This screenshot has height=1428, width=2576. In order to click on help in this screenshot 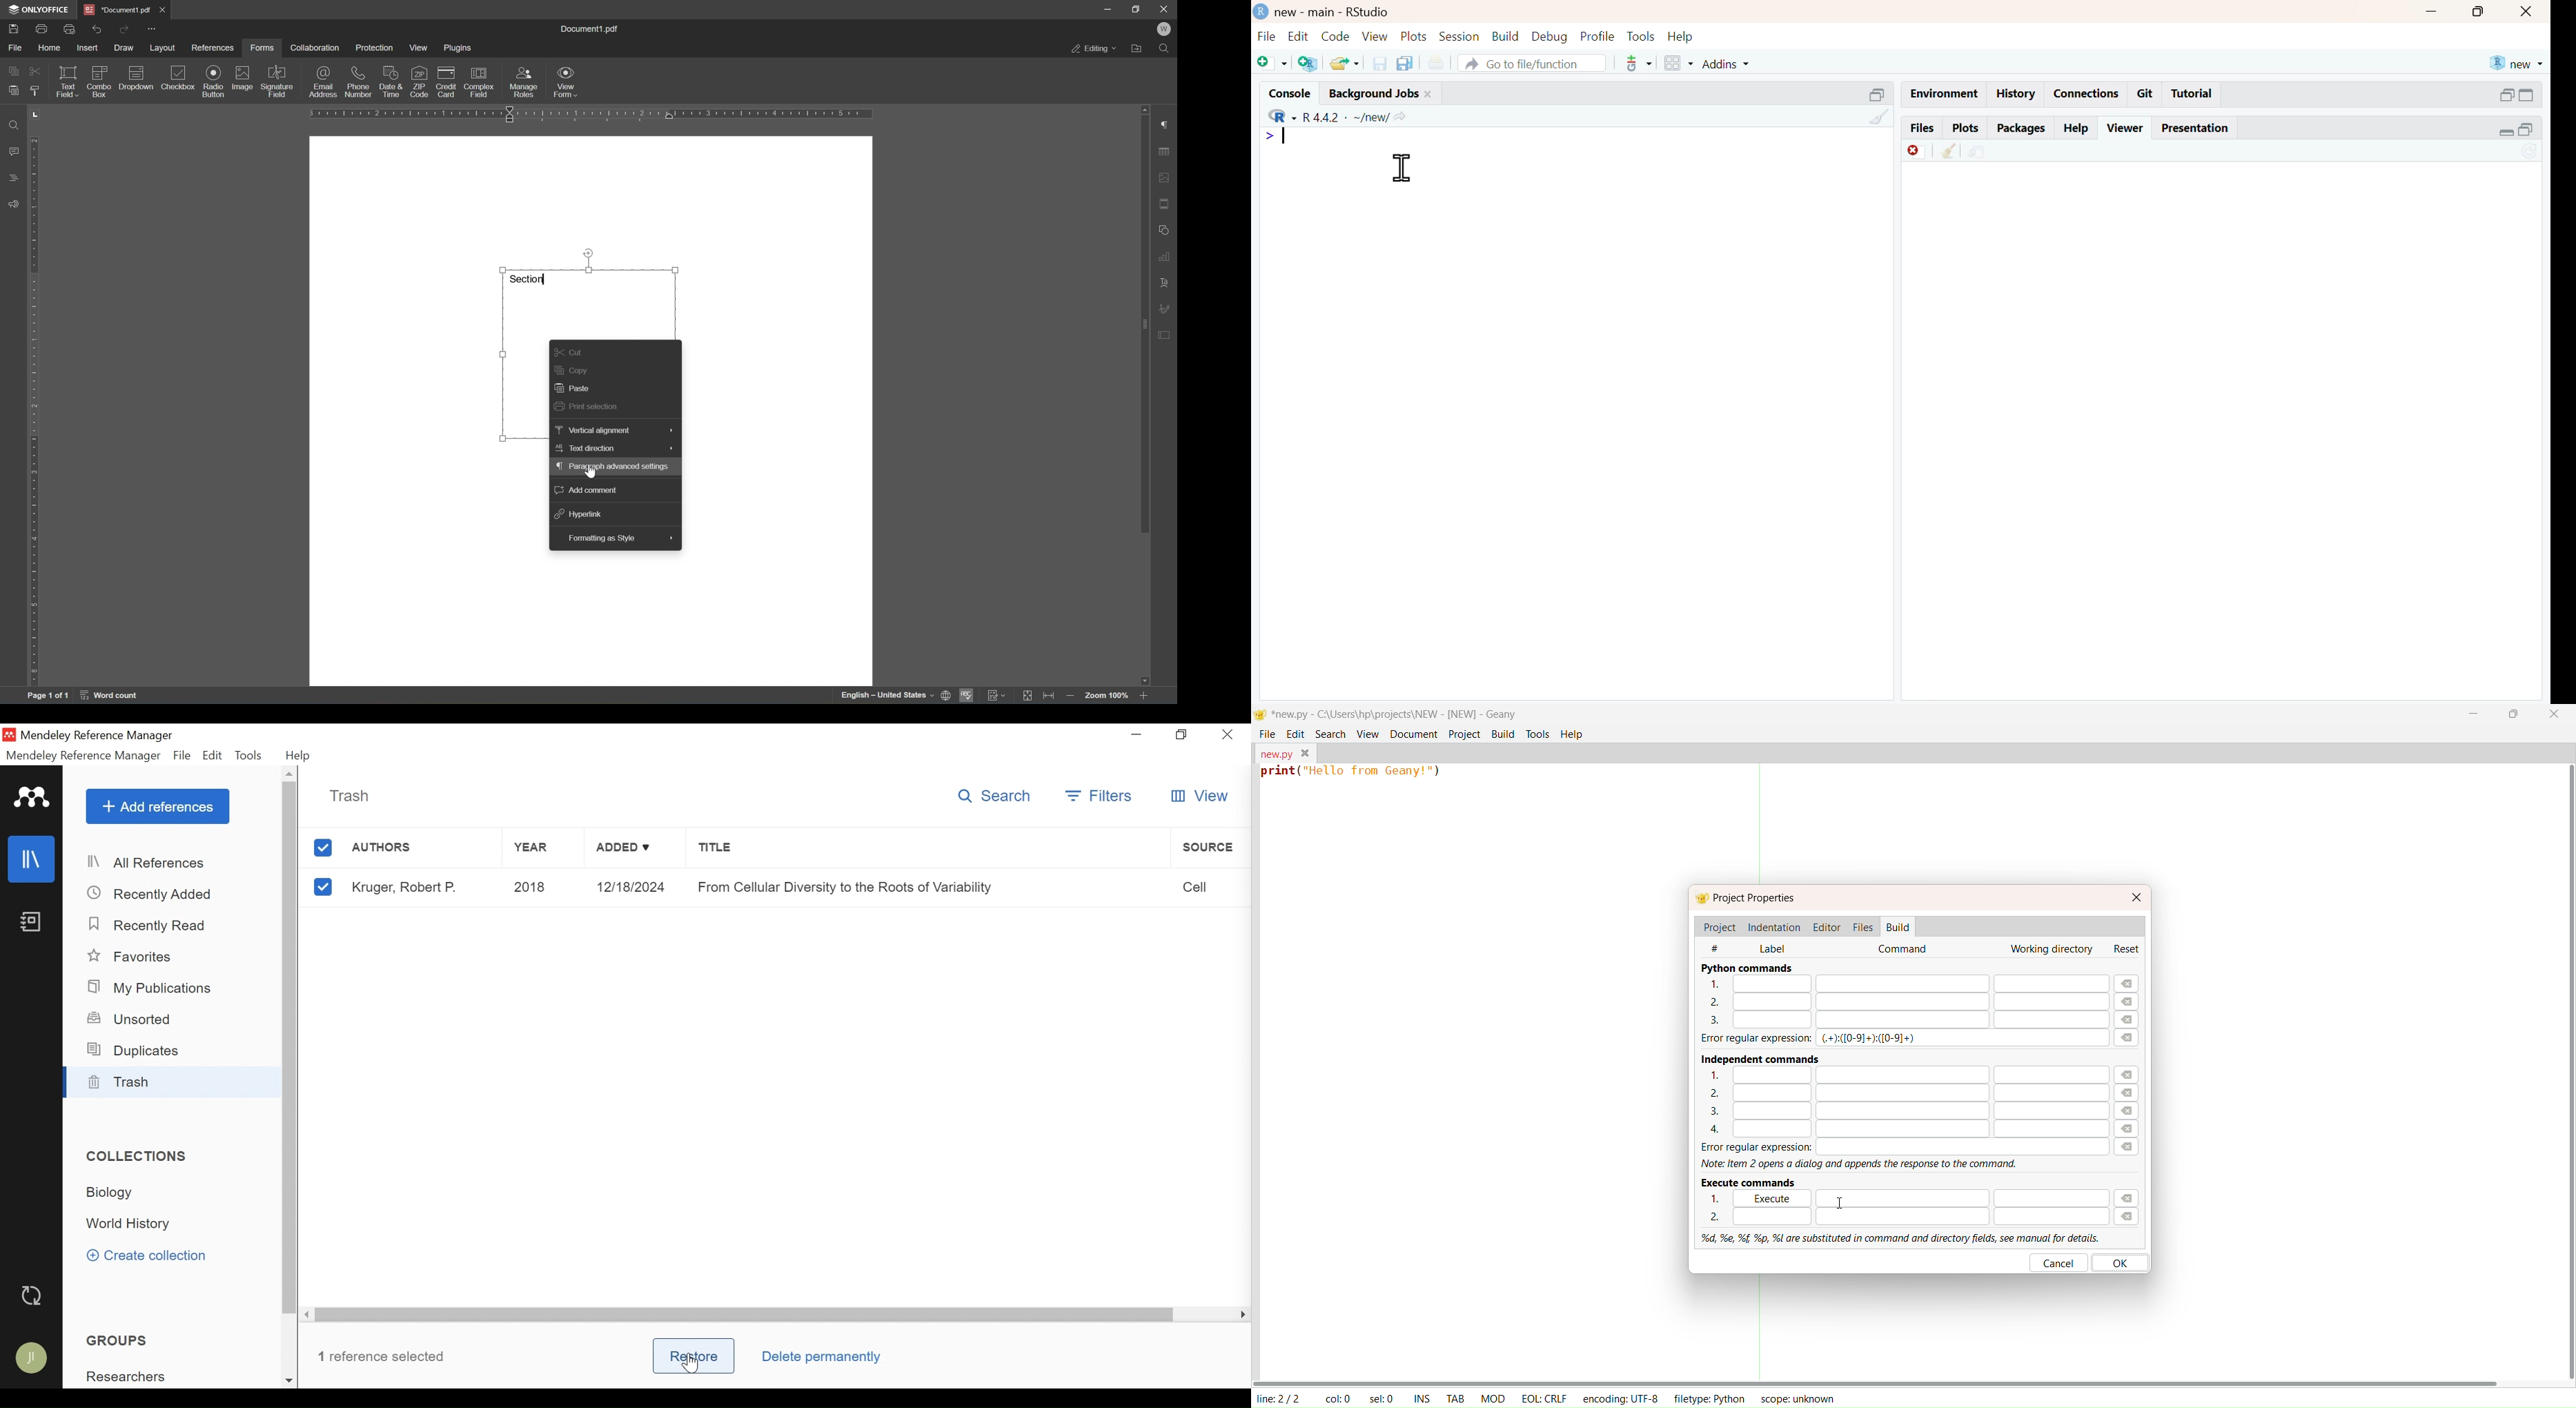, I will do `click(1680, 38)`.